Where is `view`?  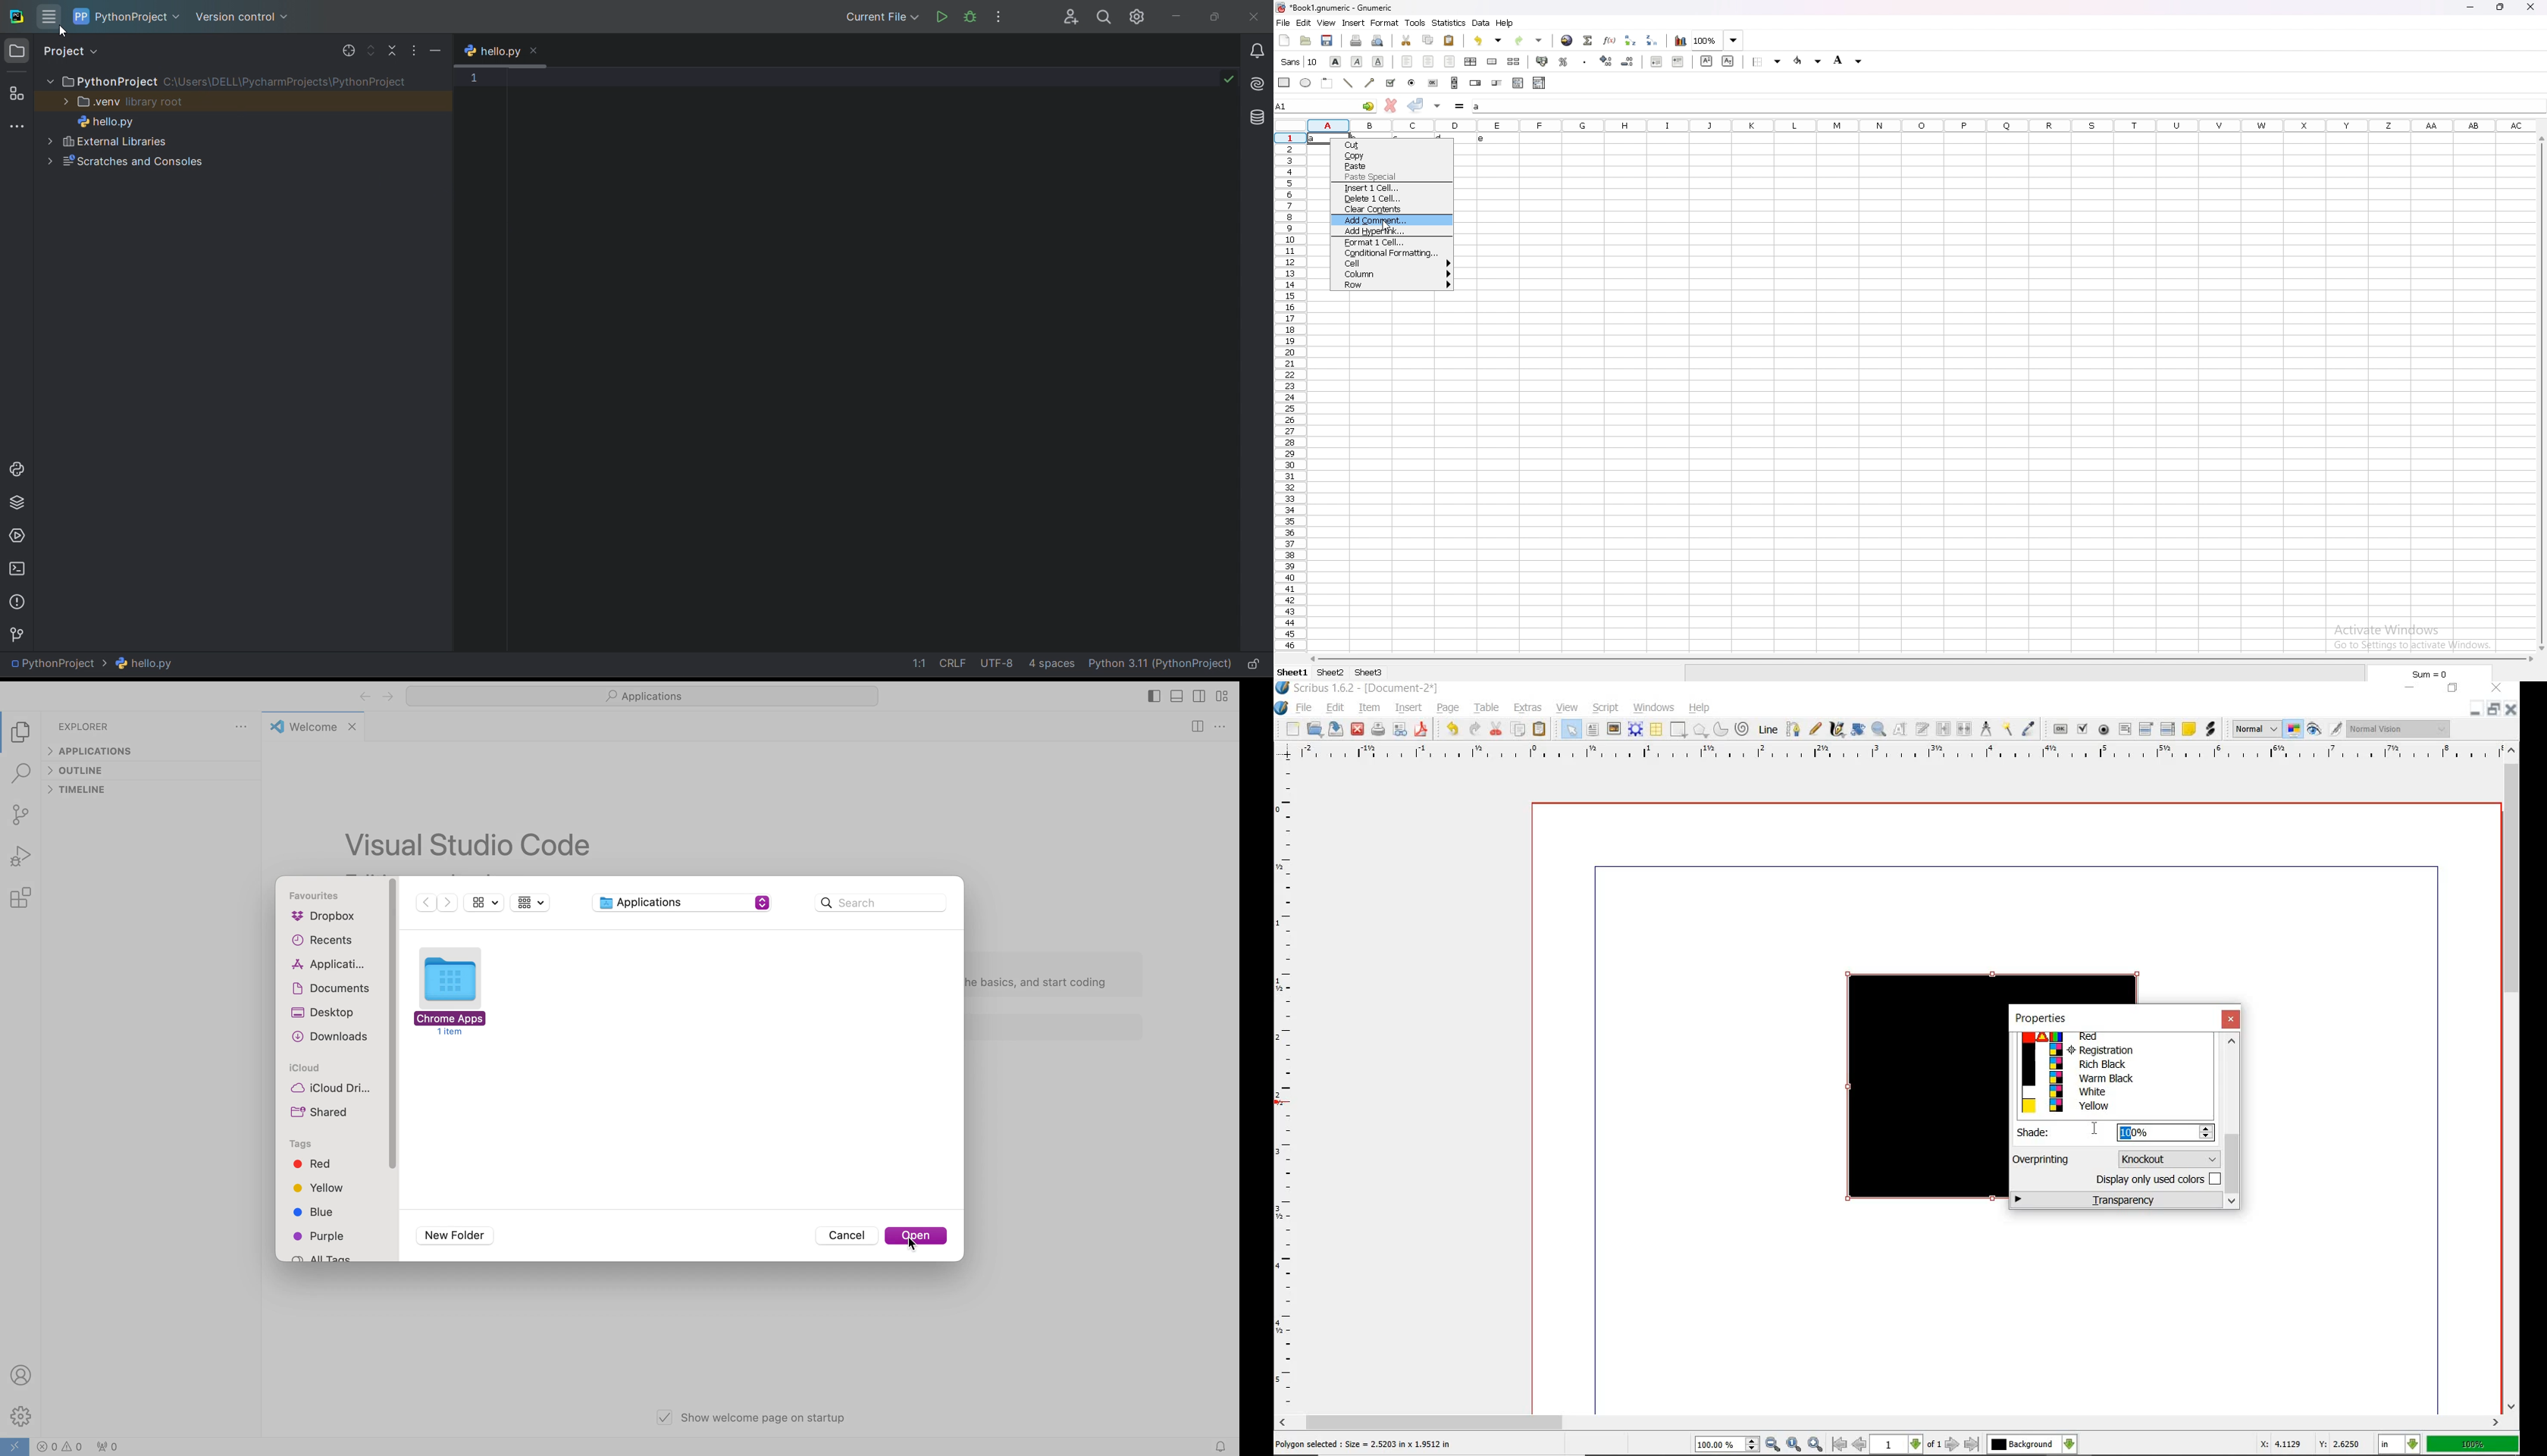 view is located at coordinates (1567, 707).